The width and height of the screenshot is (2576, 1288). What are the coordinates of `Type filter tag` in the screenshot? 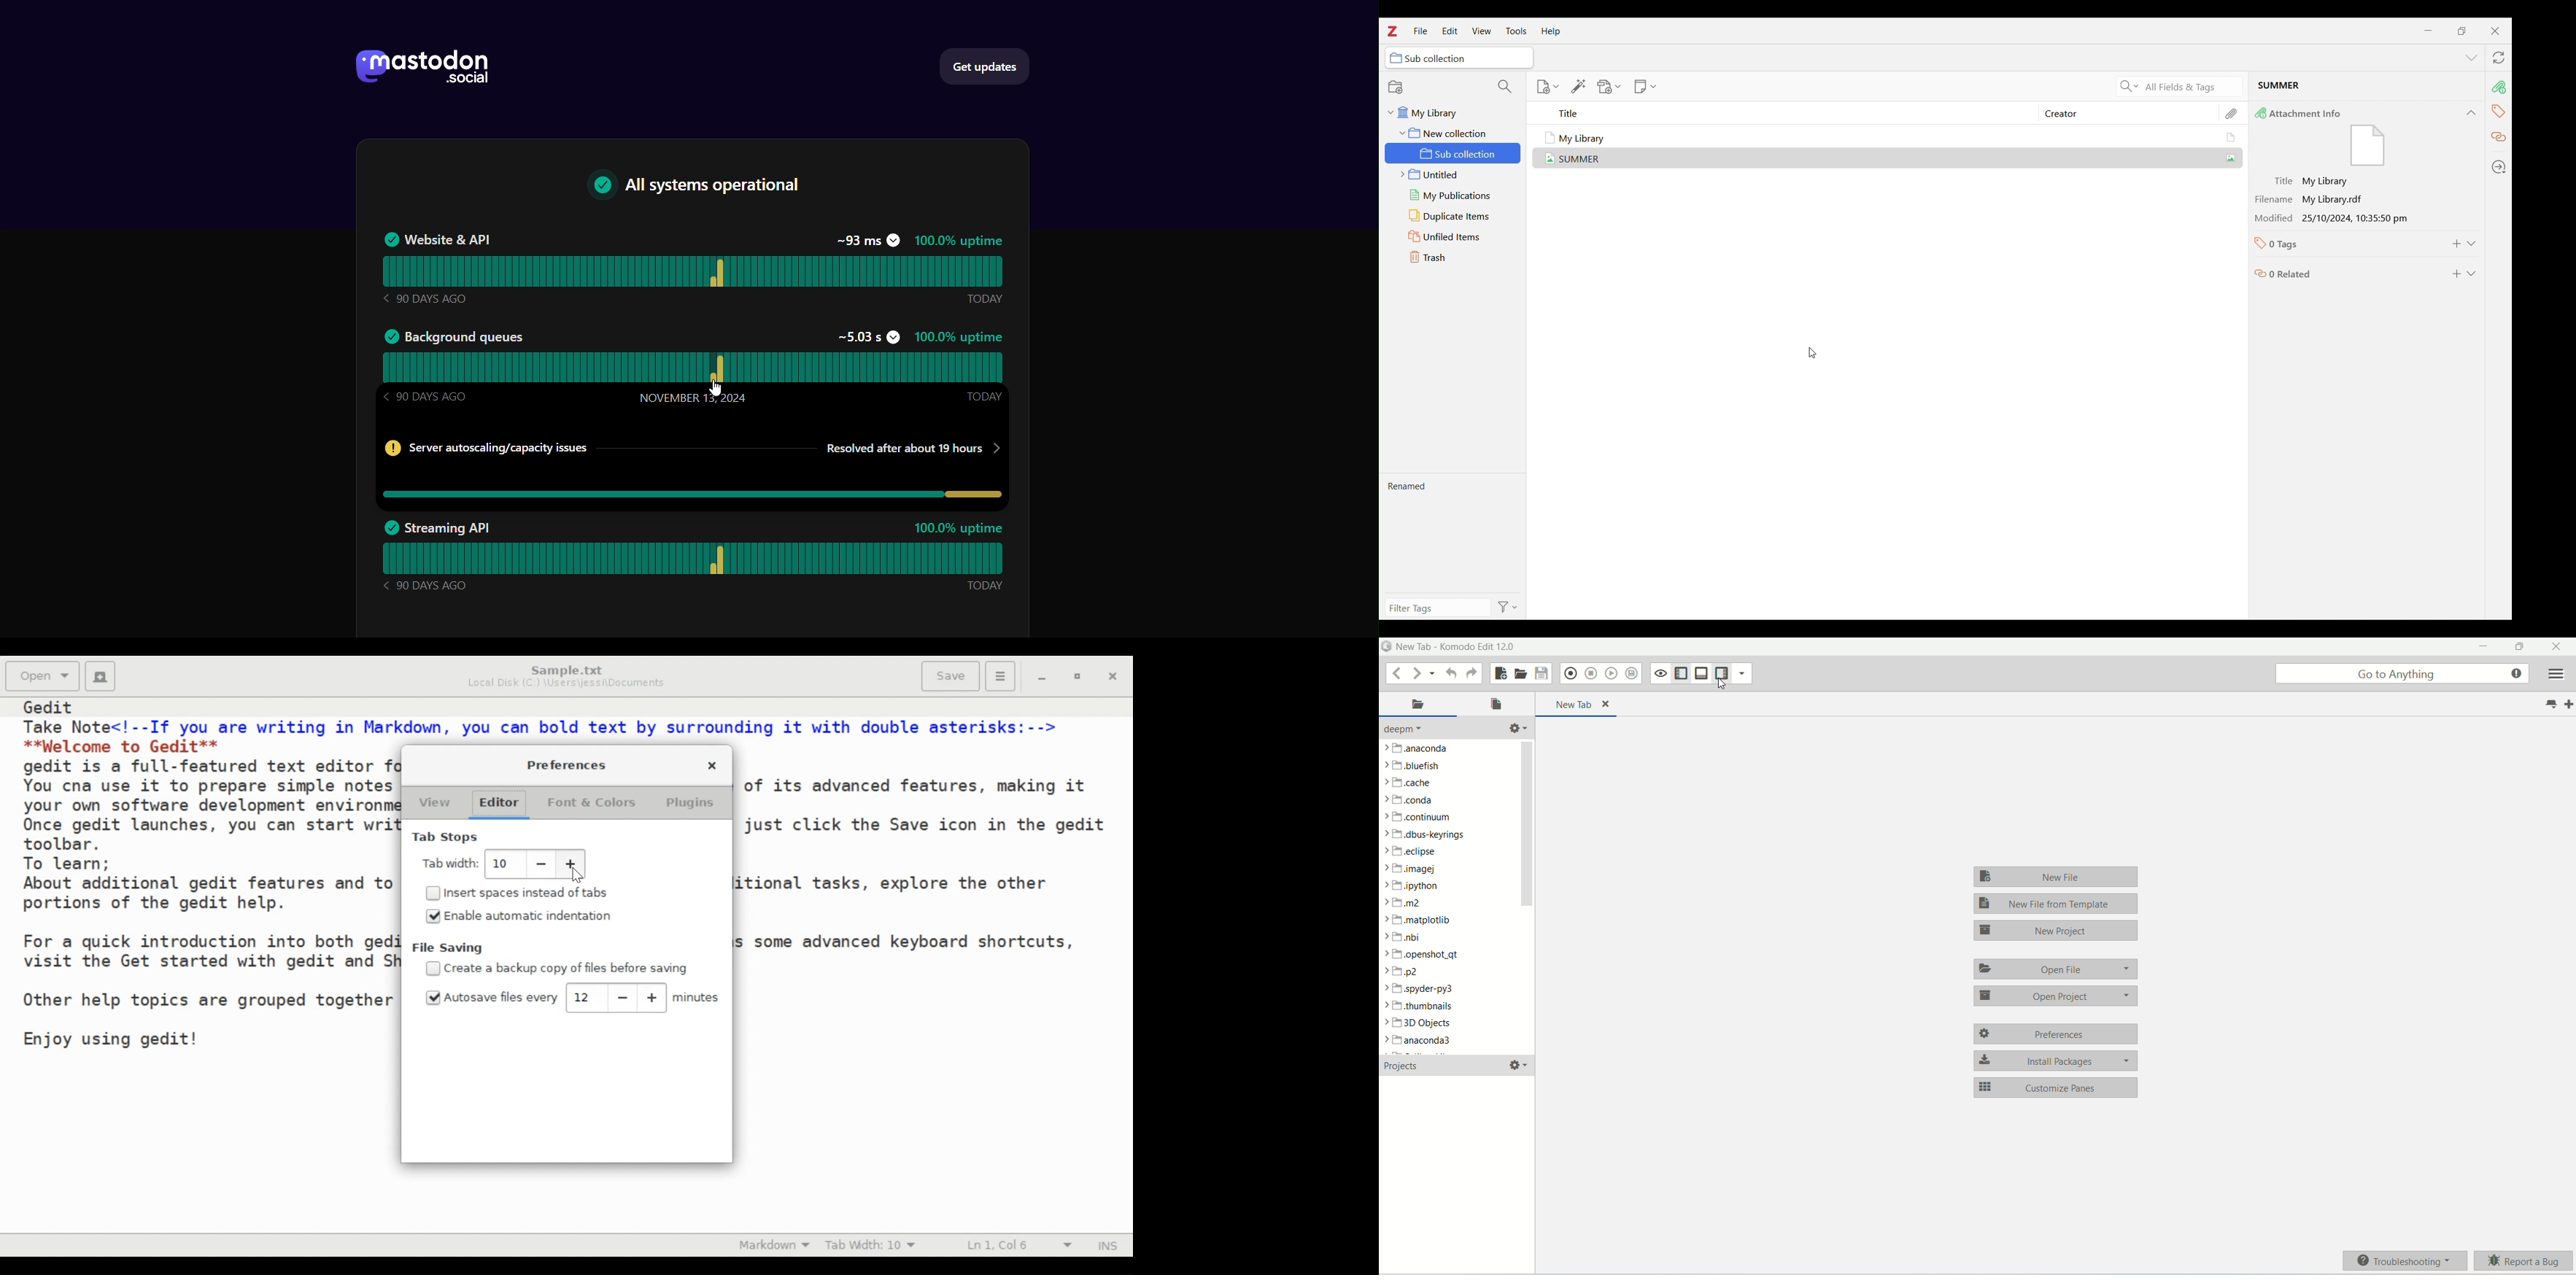 It's located at (1436, 608).